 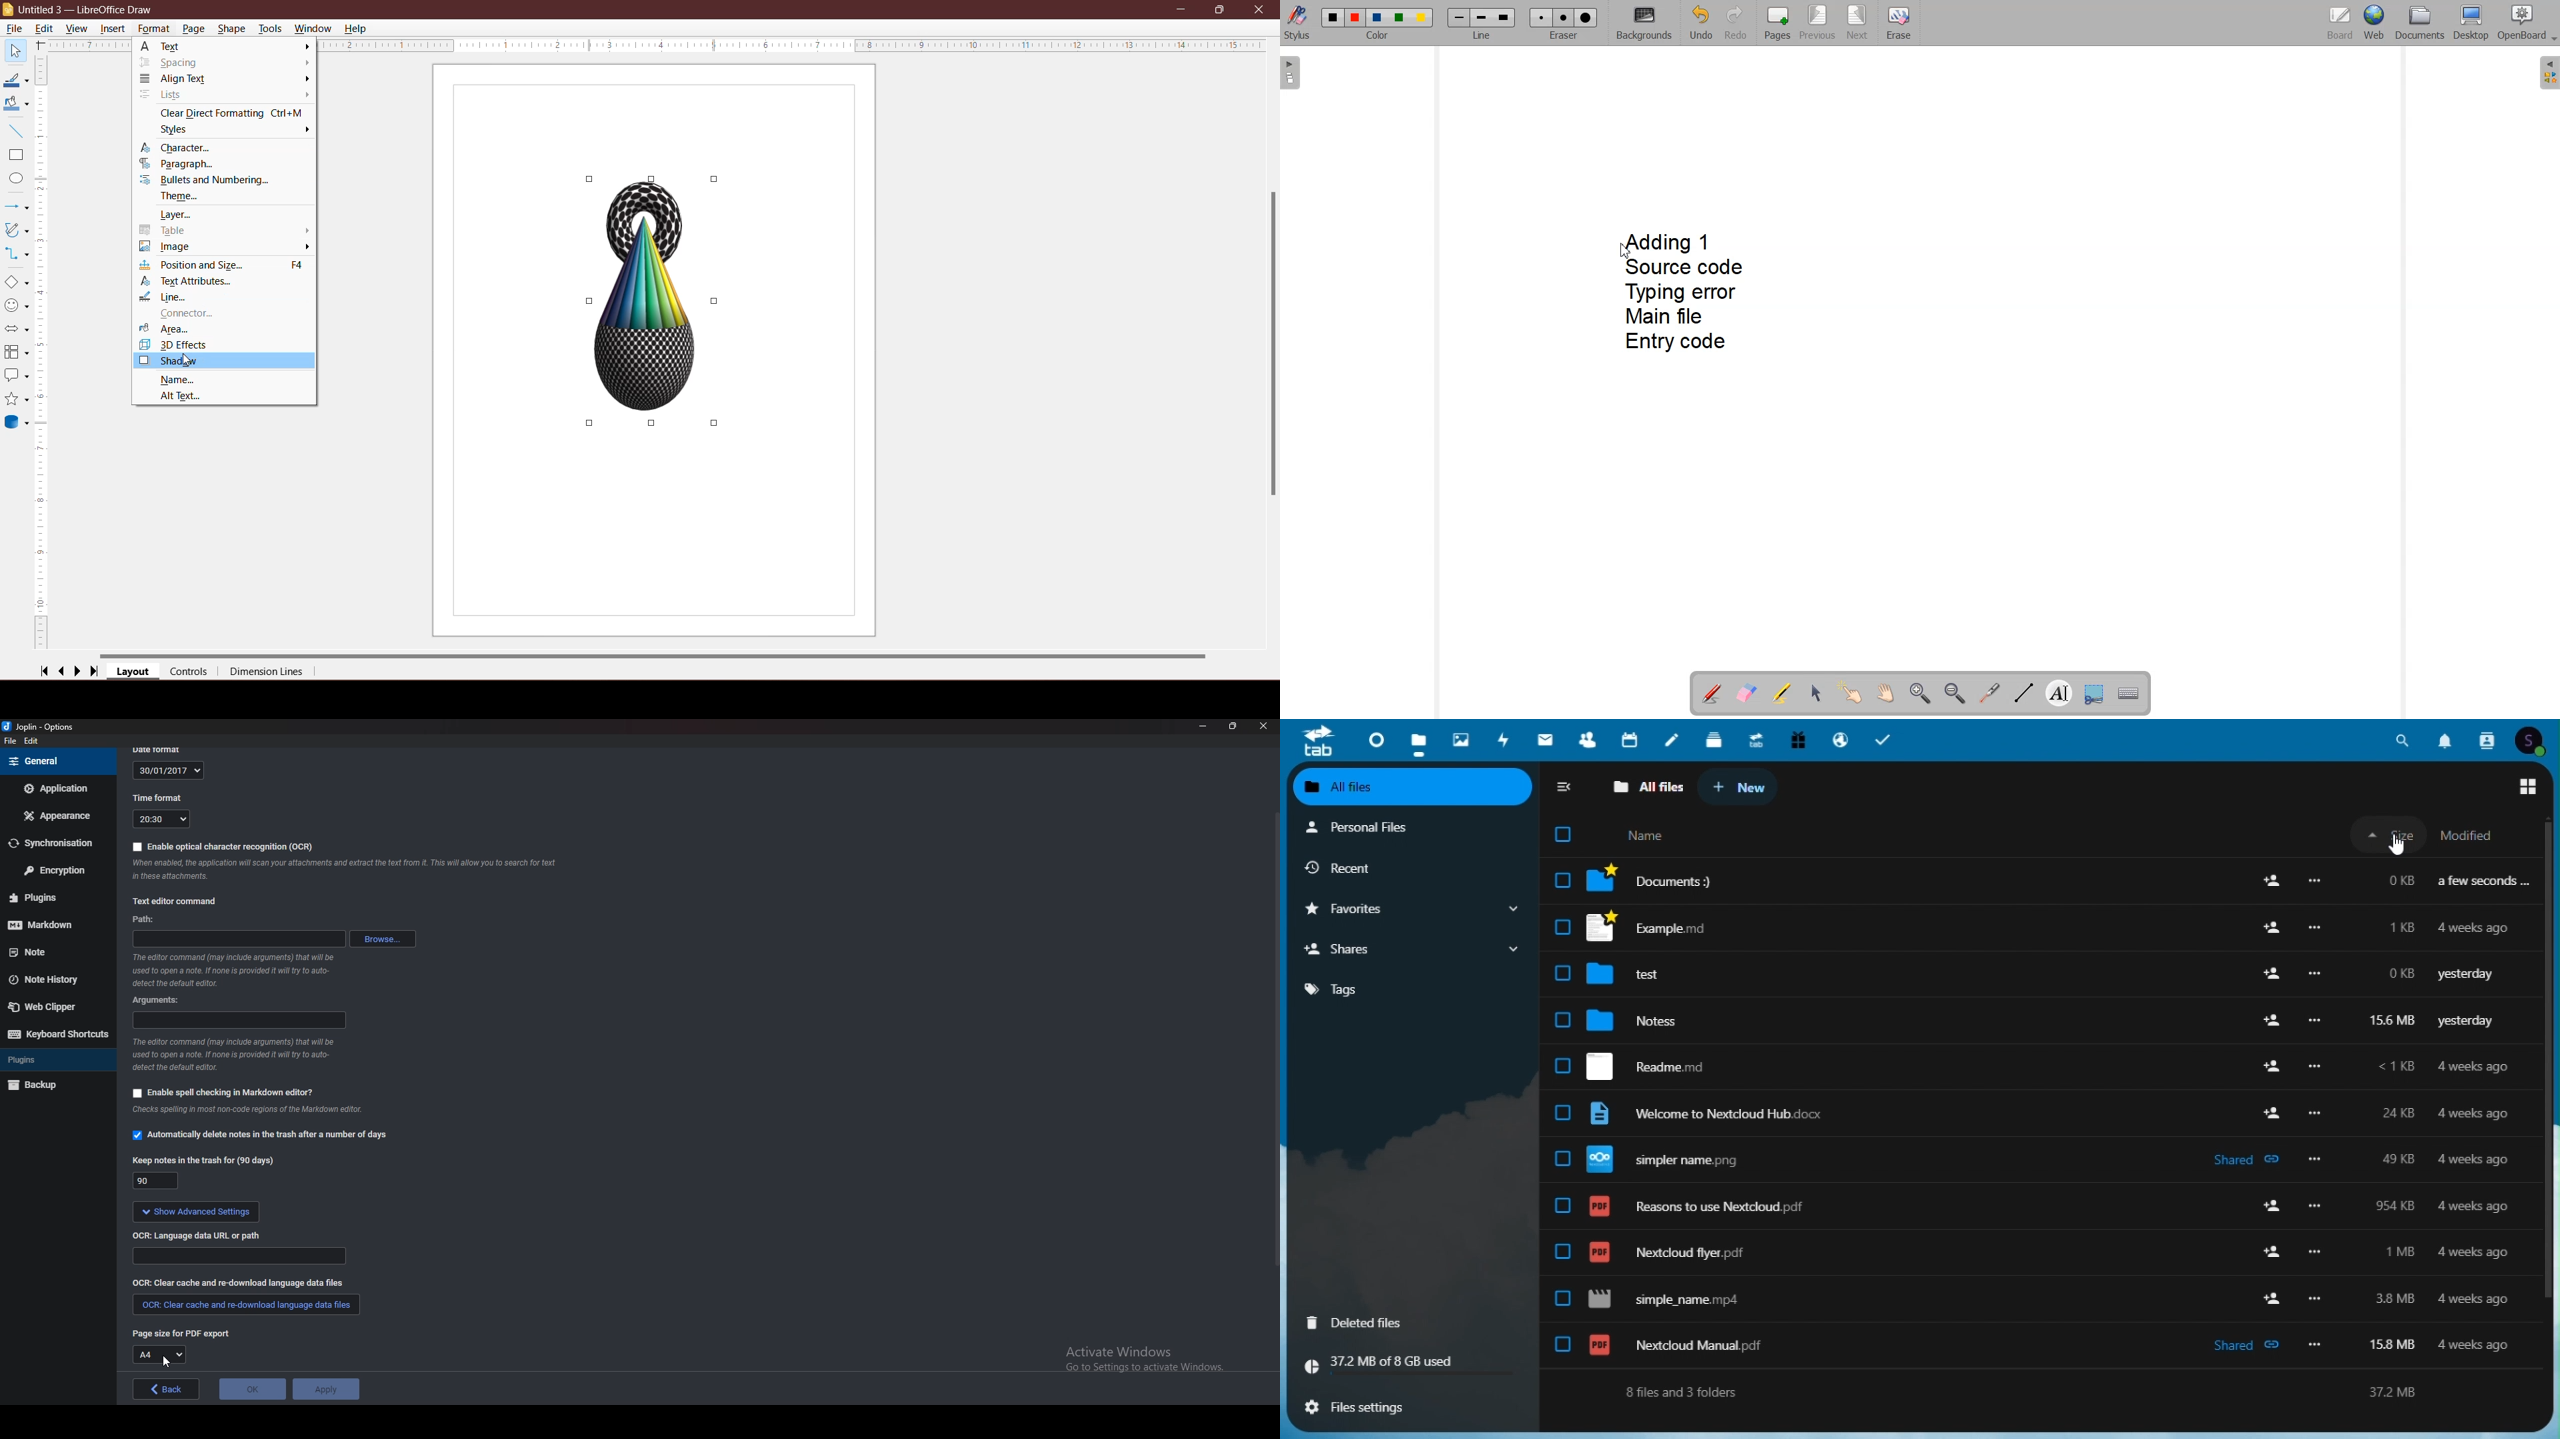 What do you see at coordinates (16, 80) in the screenshot?
I see `Line Color` at bounding box center [16, 80].